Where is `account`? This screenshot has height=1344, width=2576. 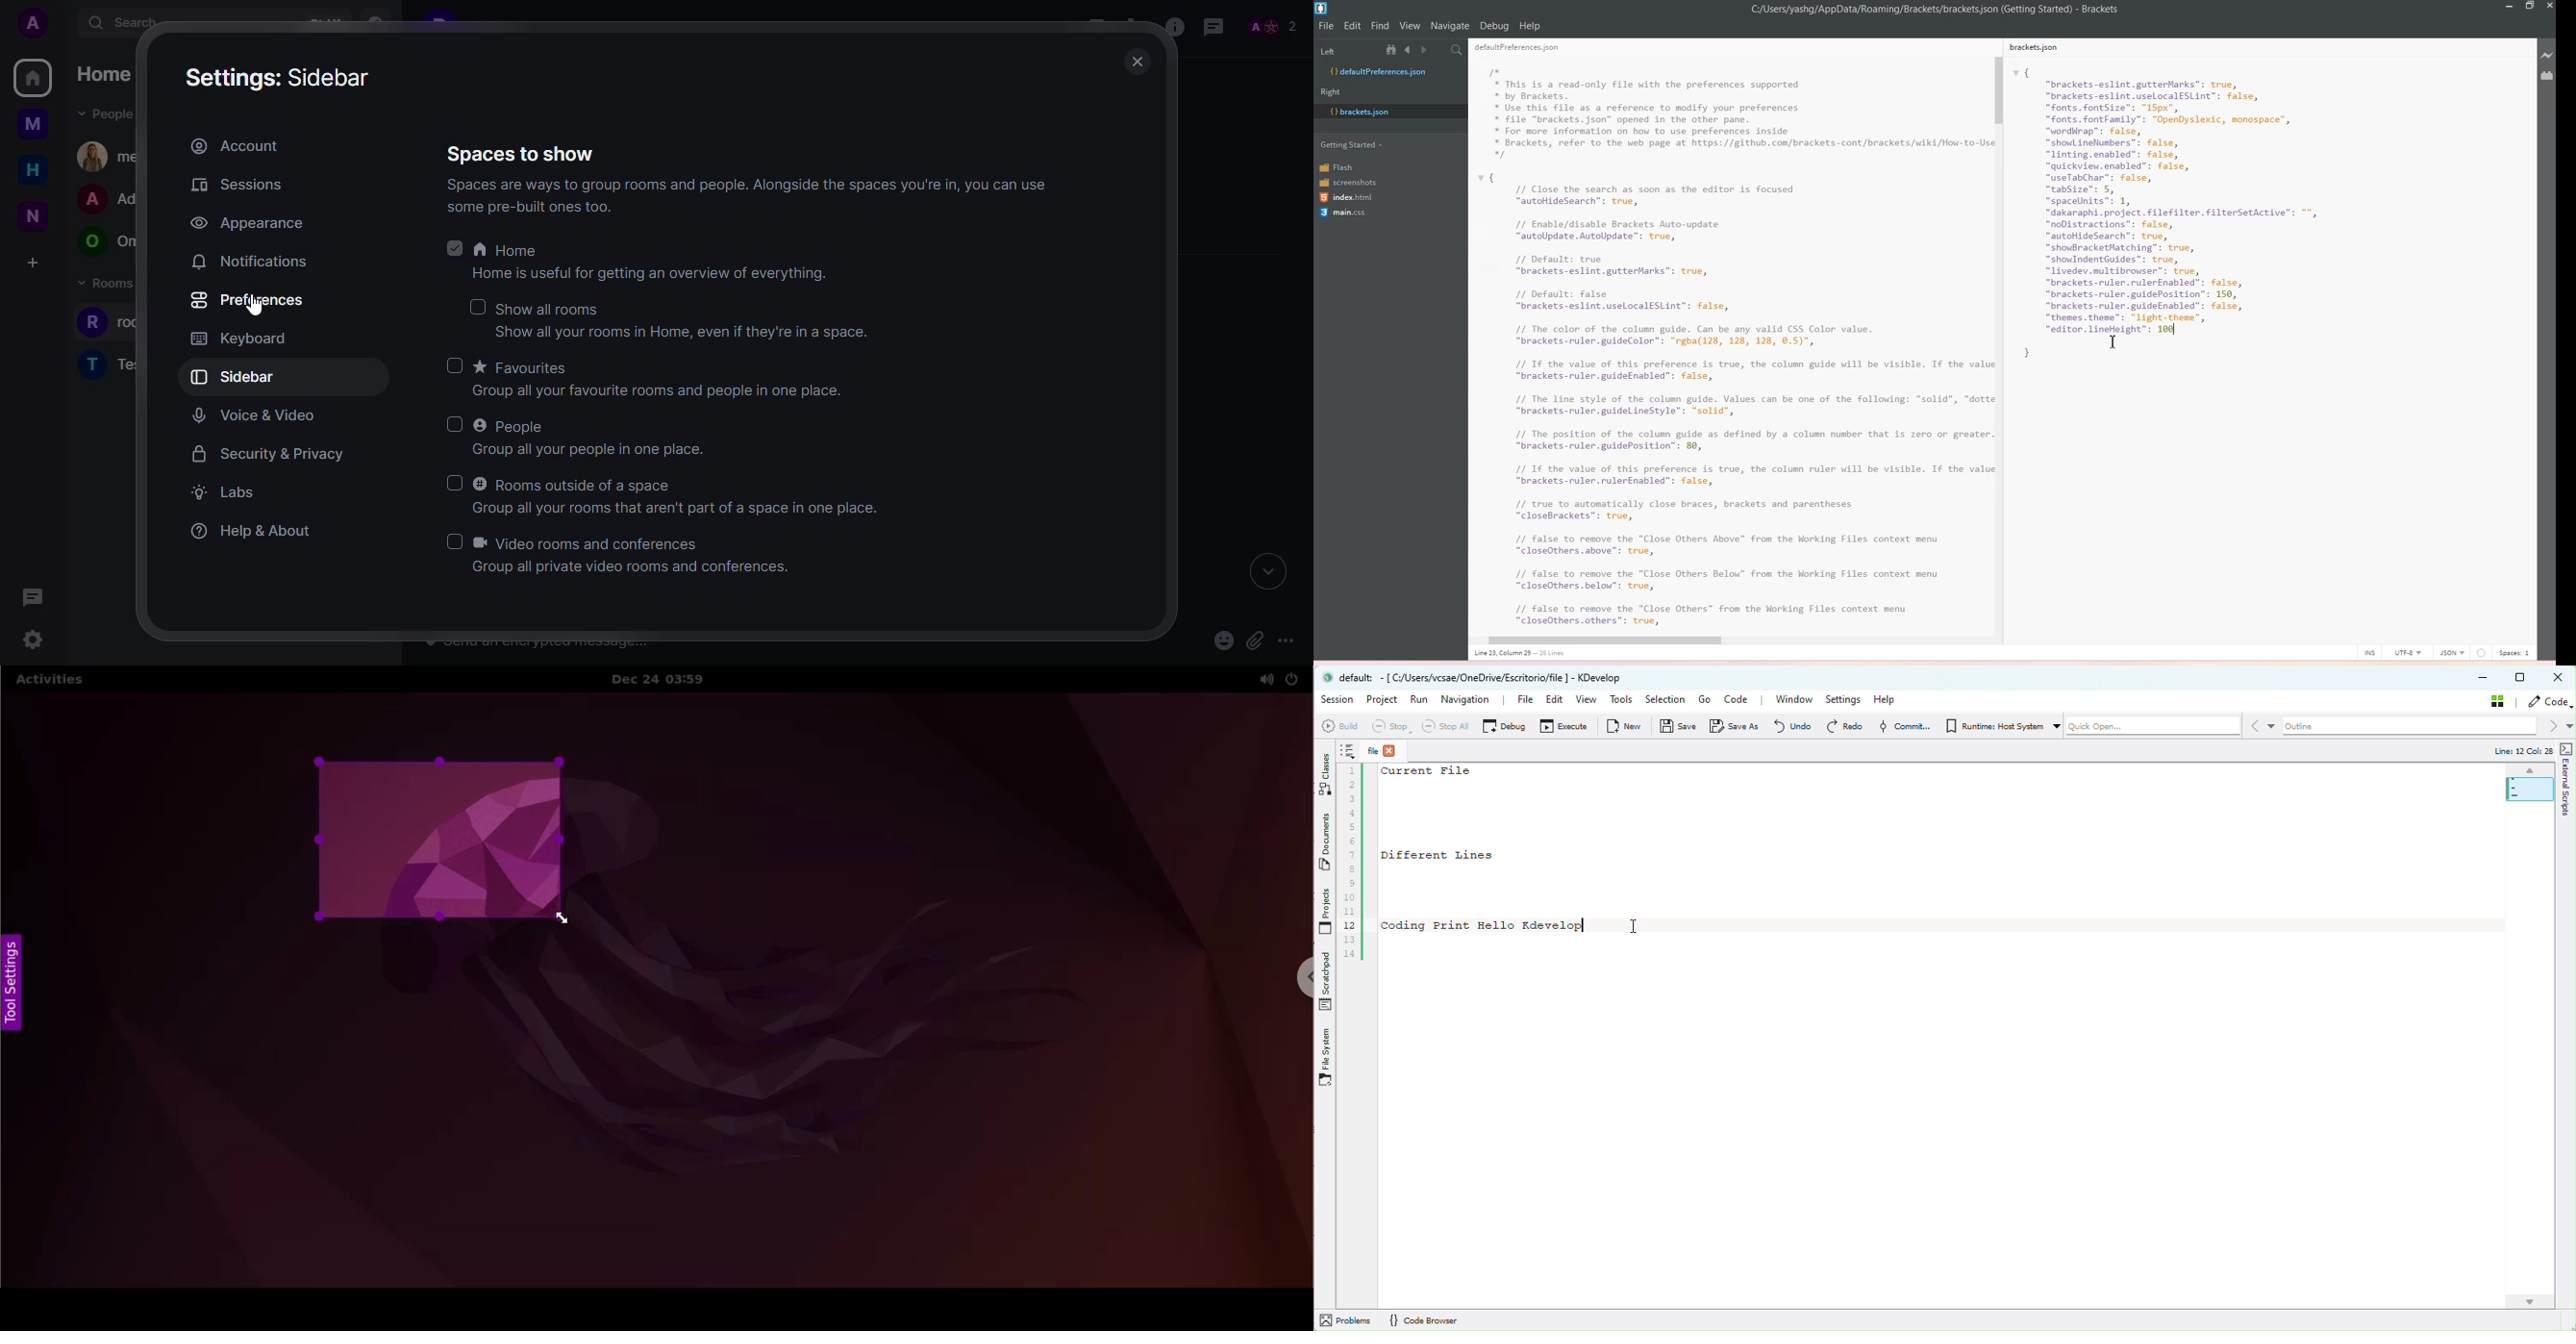 account is located at coordinates (235, 144).